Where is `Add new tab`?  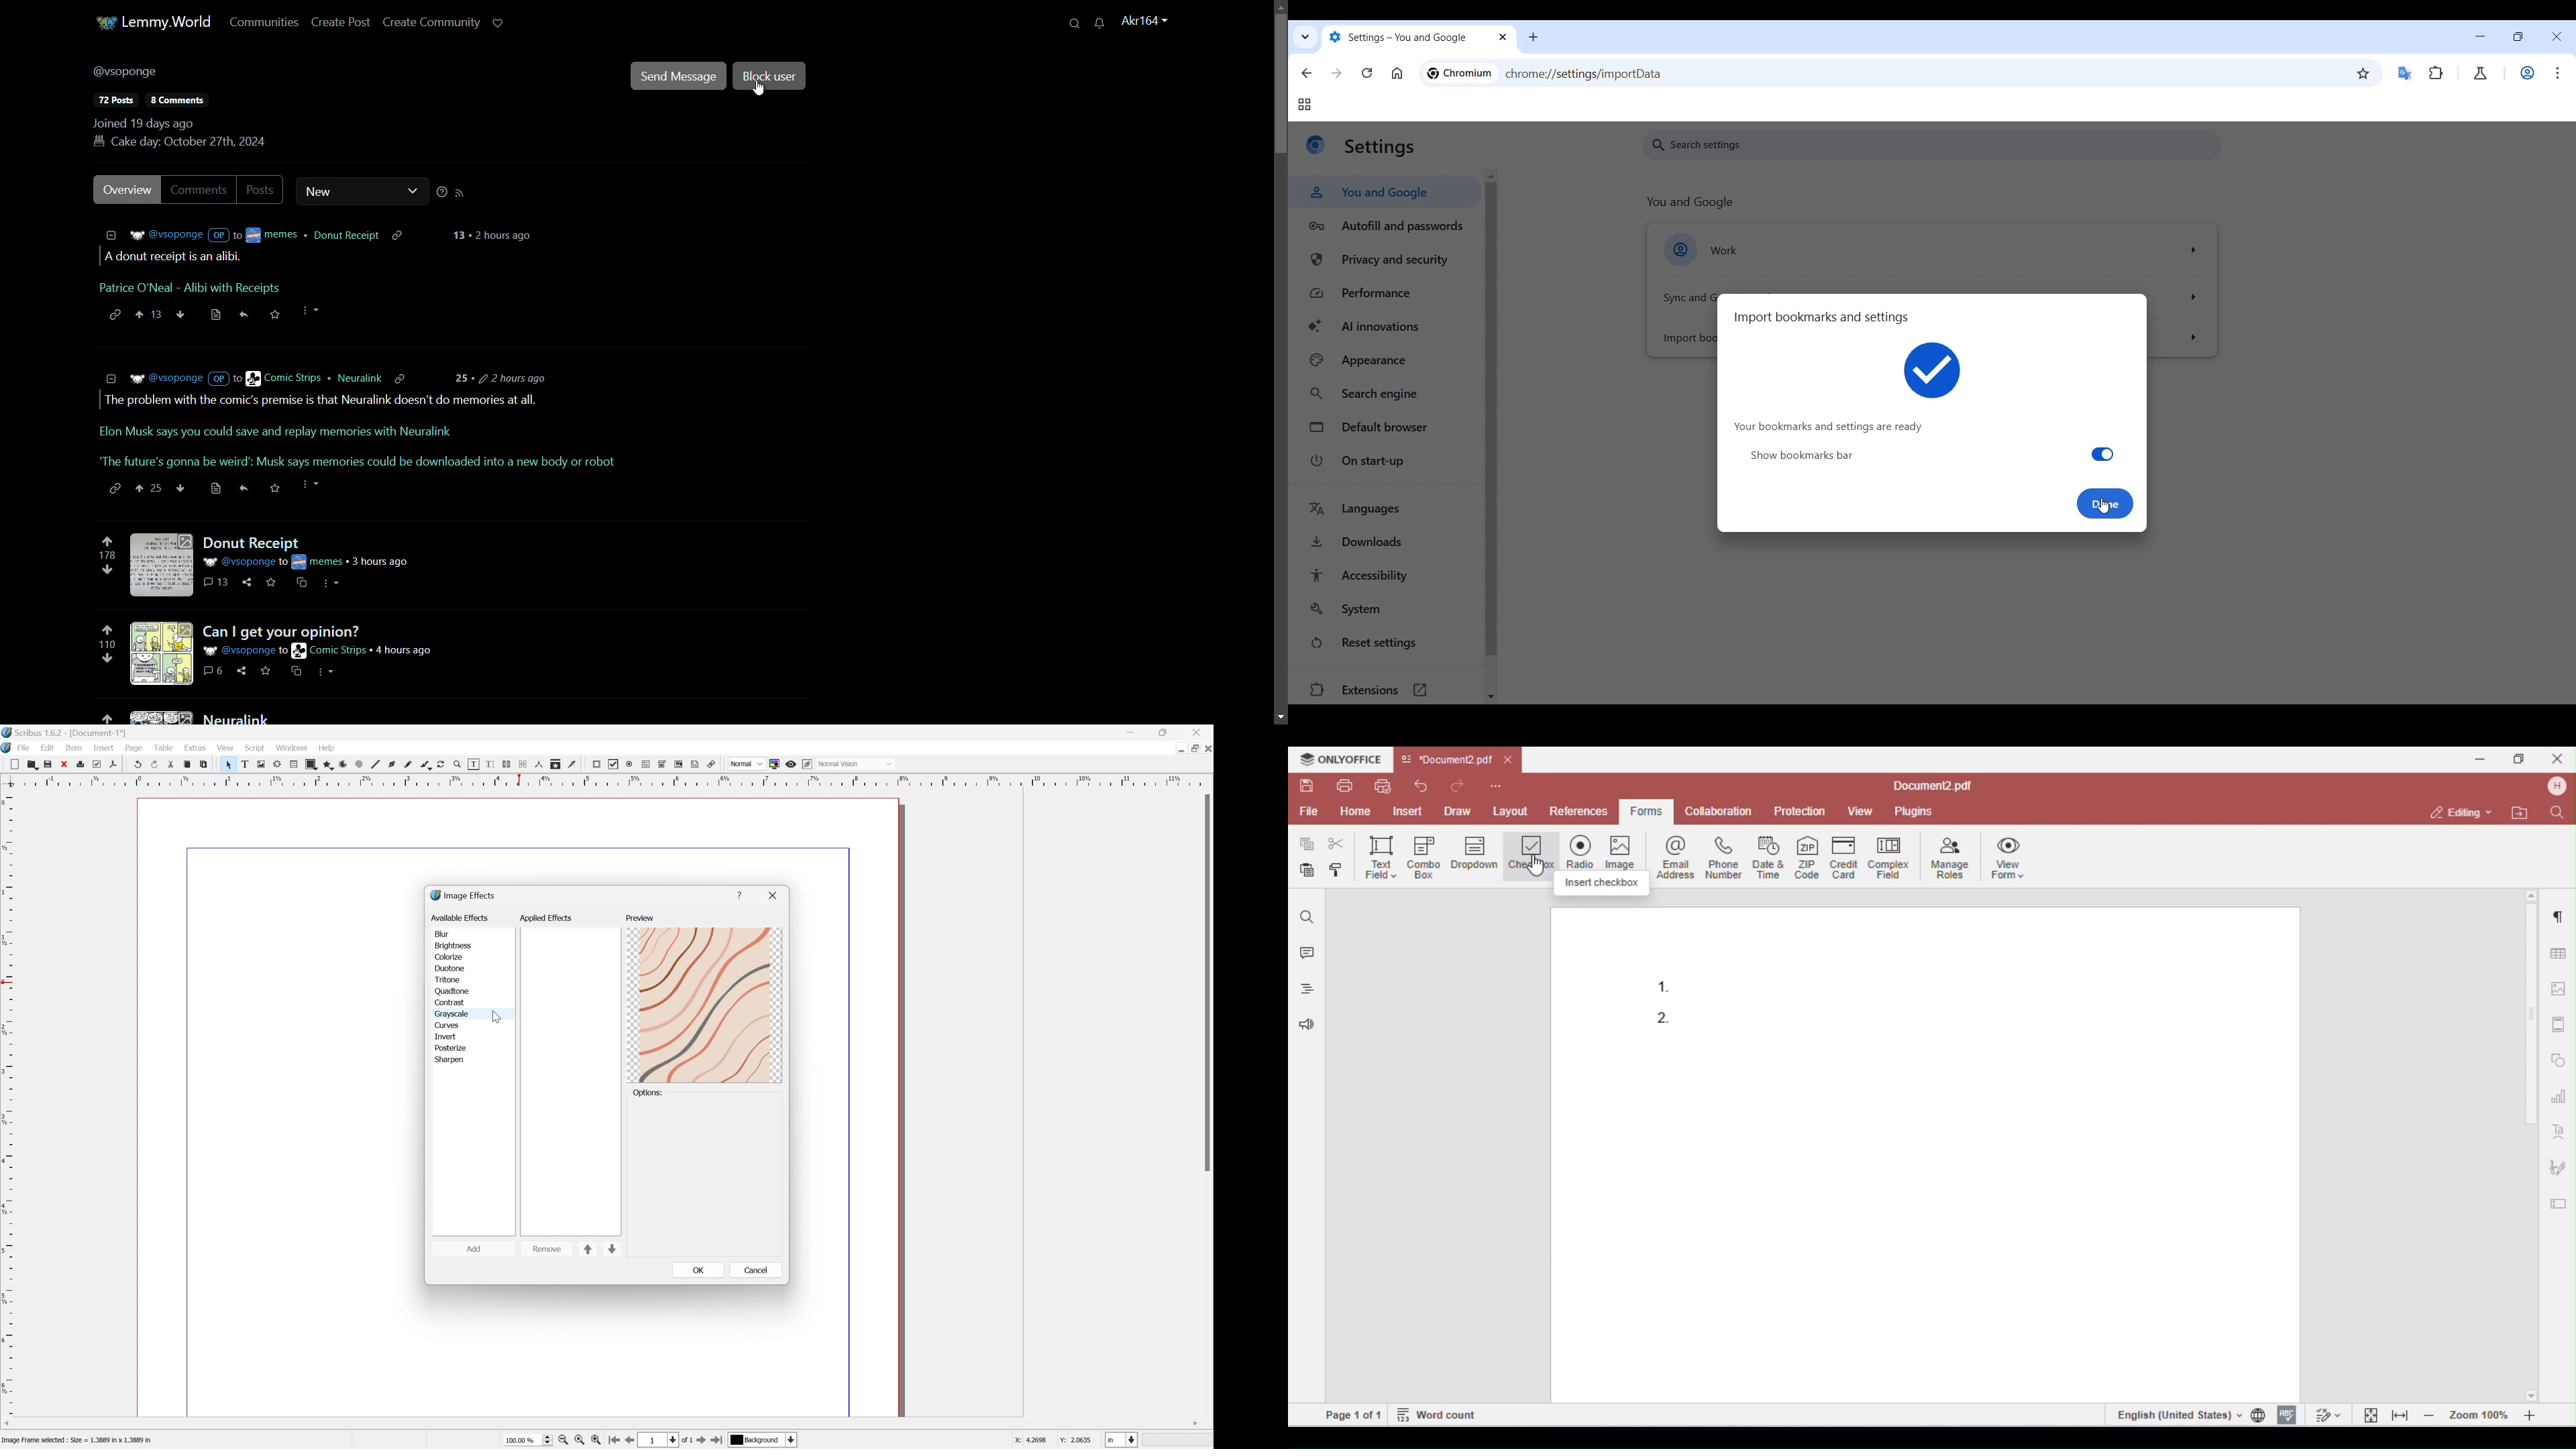 Add new tab is located at coordinates (1534, 37).